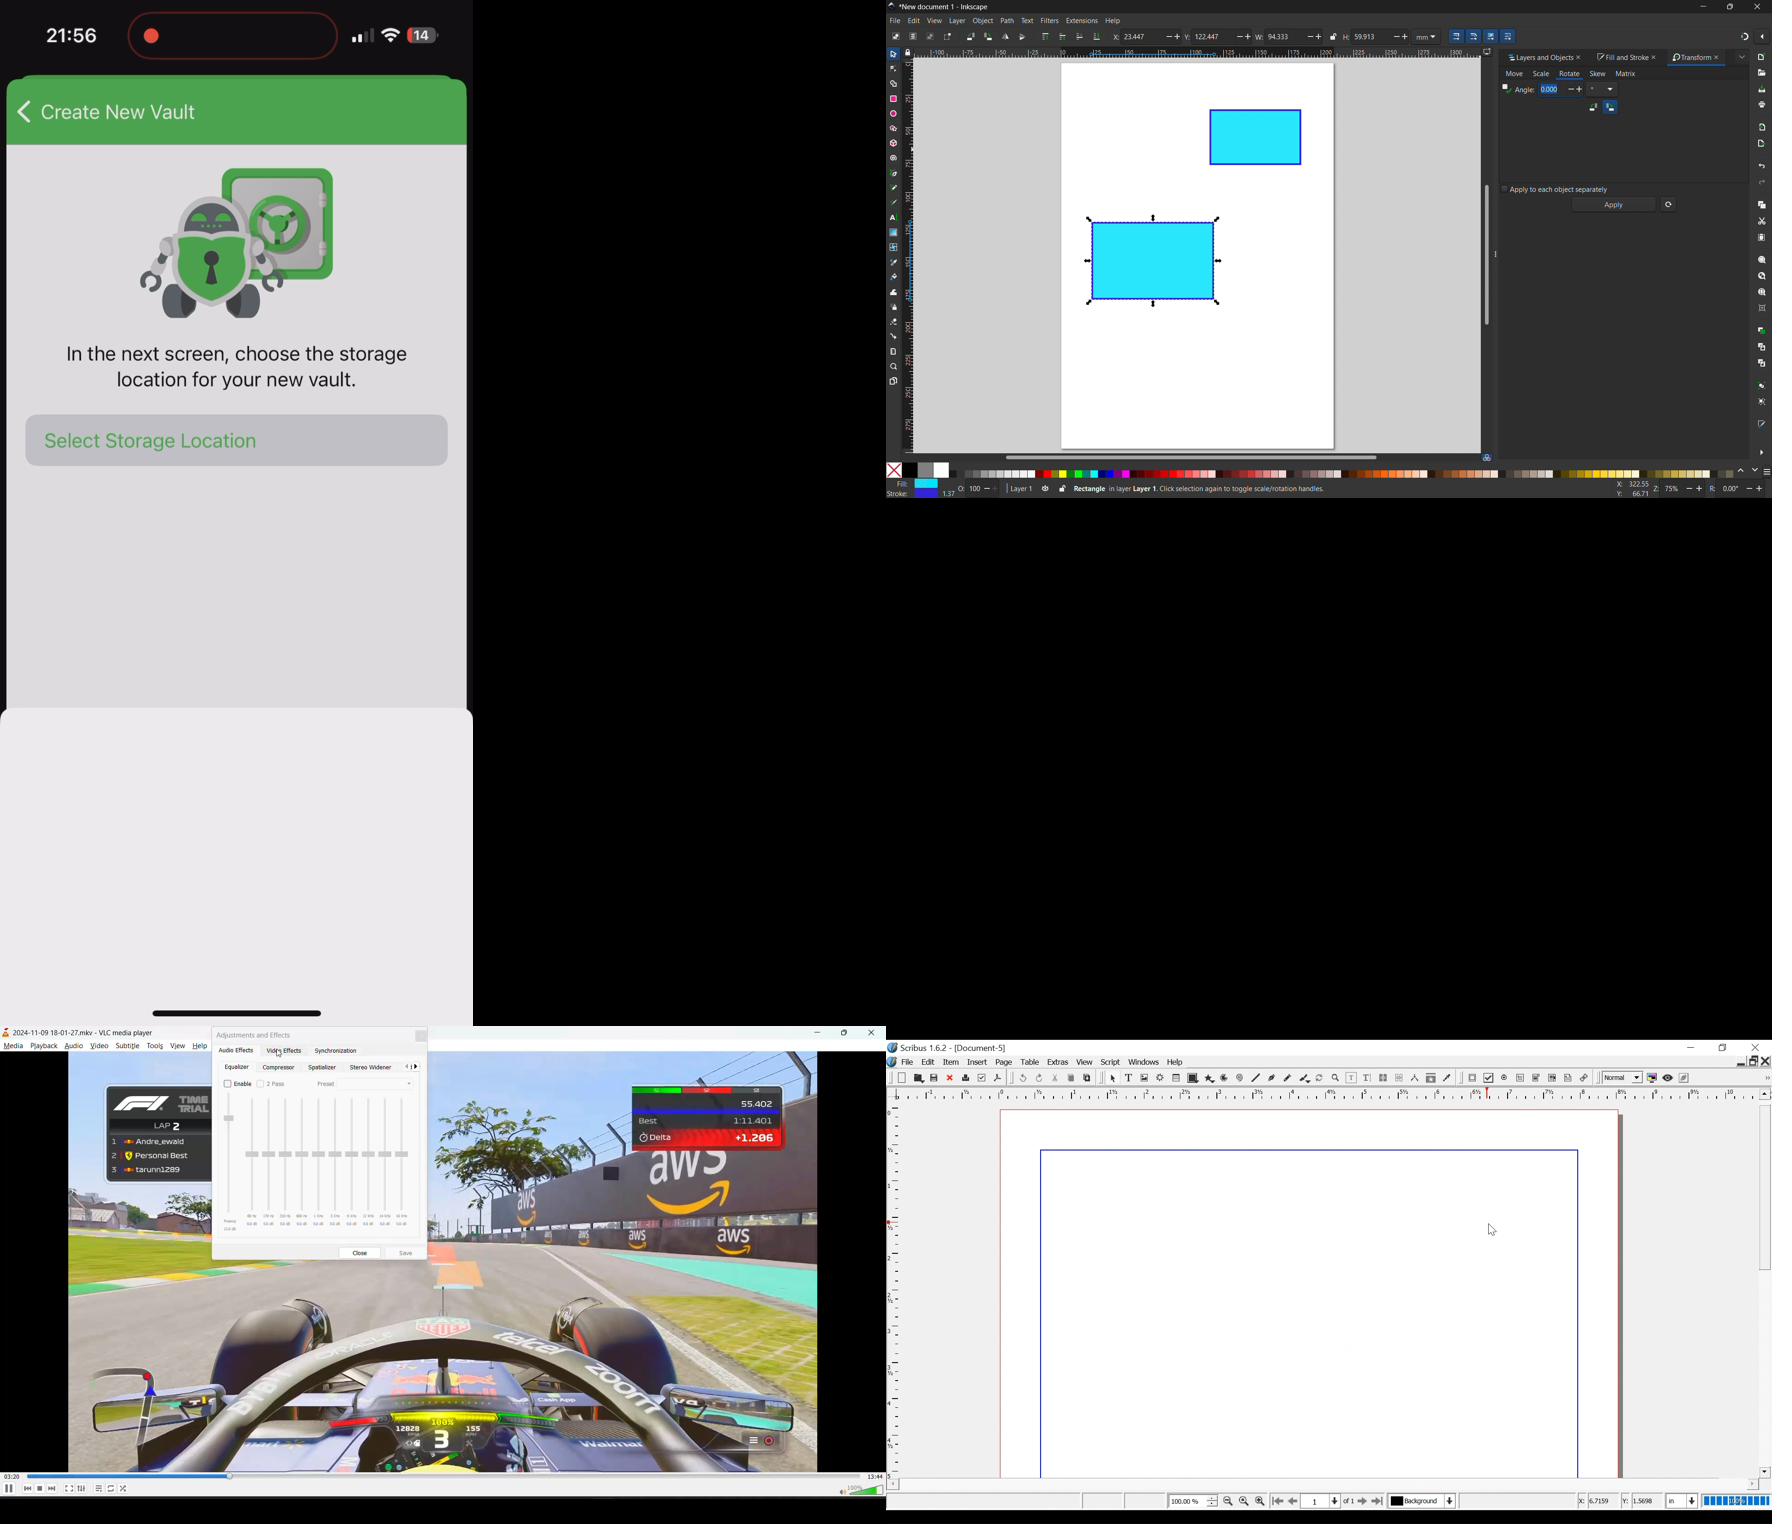 The width and height of the screenshot is (1792, 1540). I want to click on next, so click(53, 1489).